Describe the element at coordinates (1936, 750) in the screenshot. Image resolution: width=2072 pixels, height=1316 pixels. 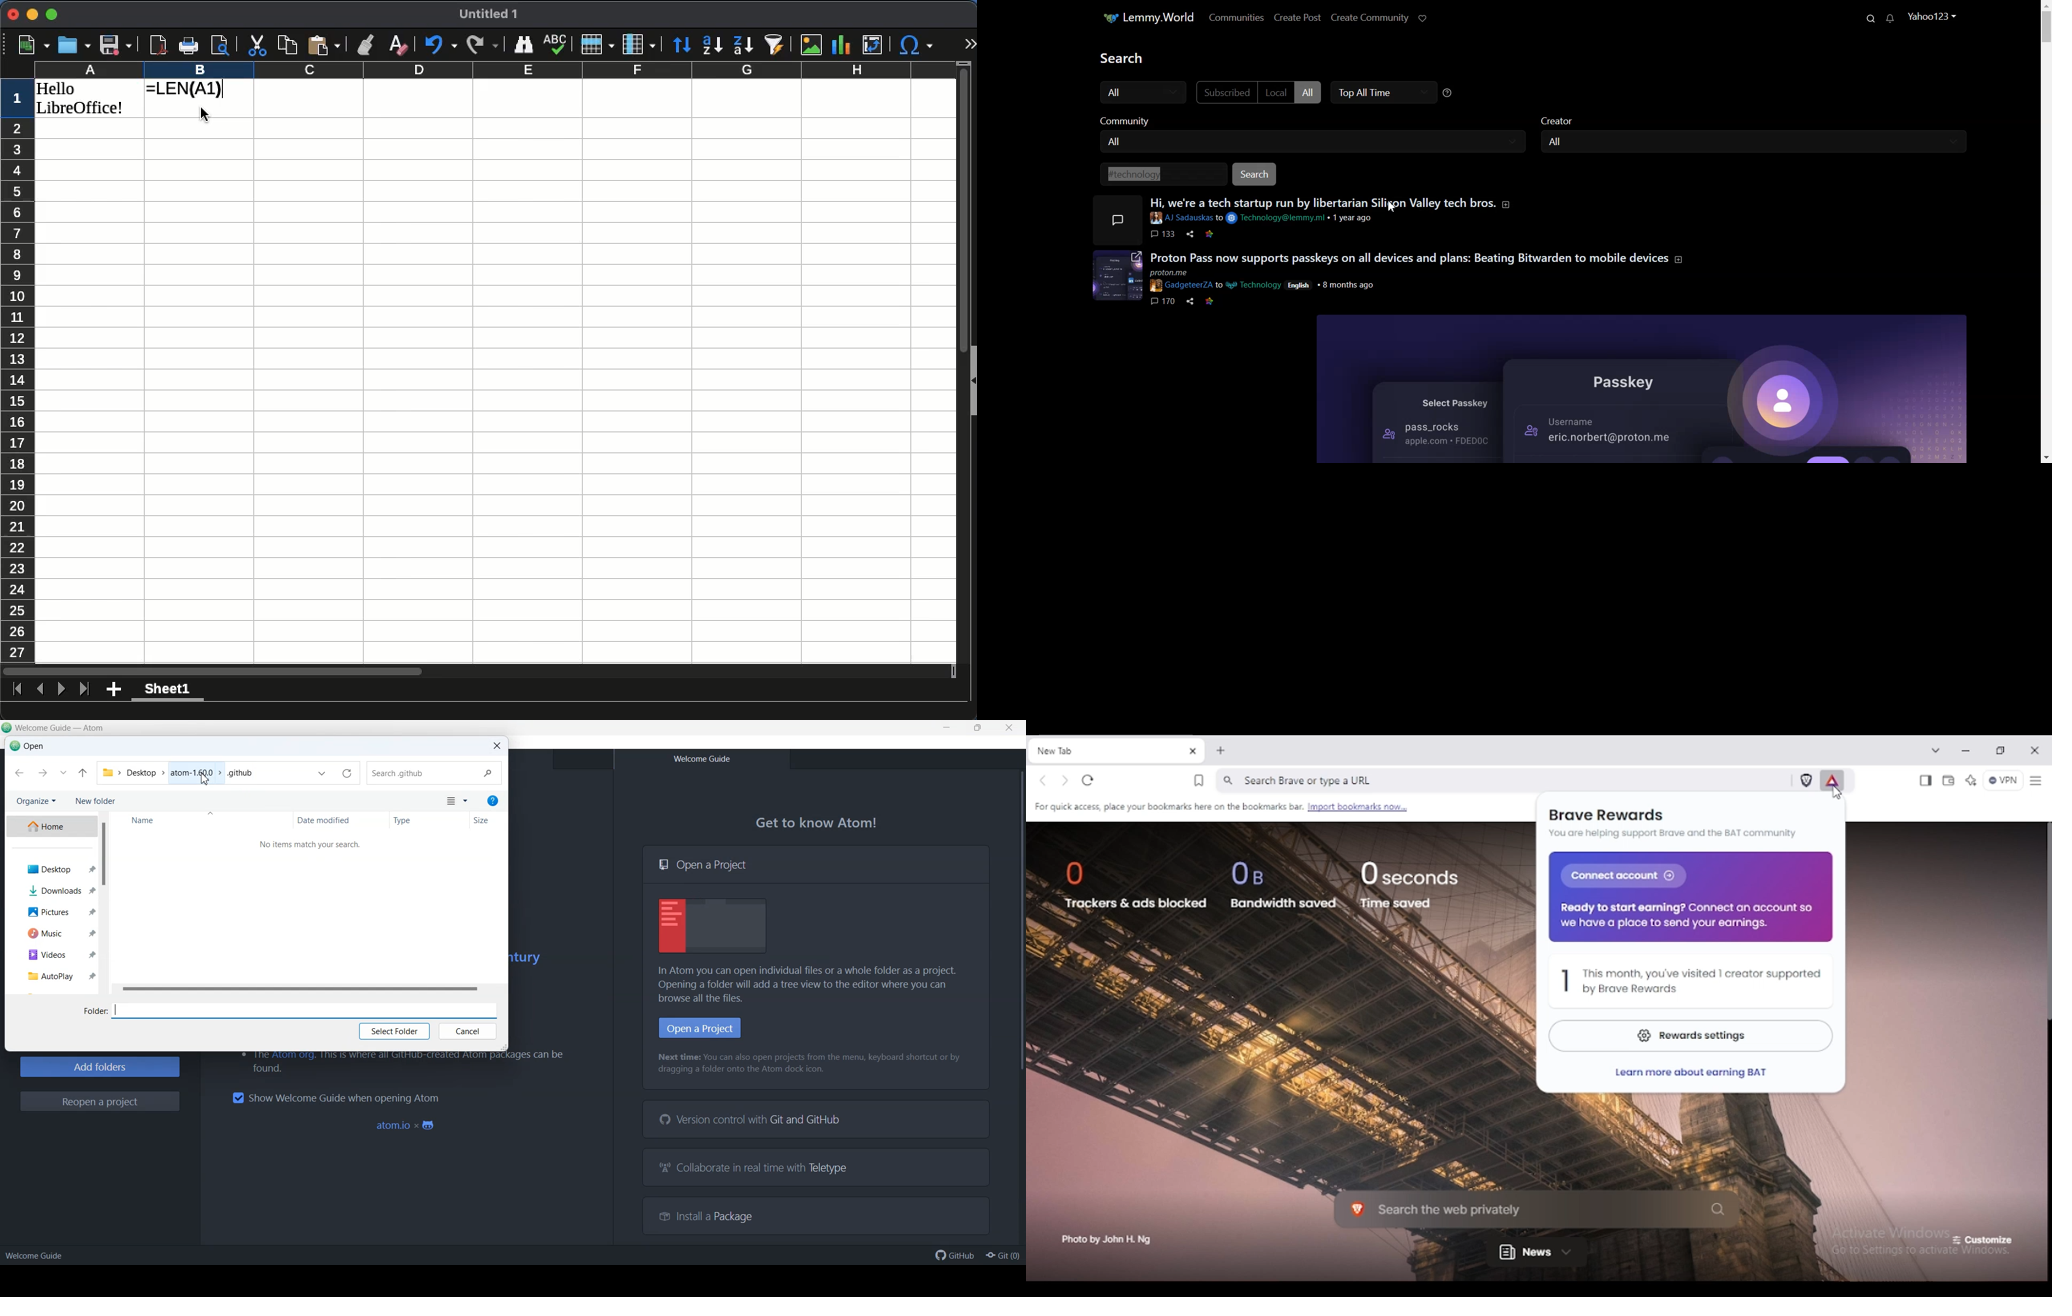
I see `search tabs` at that location.